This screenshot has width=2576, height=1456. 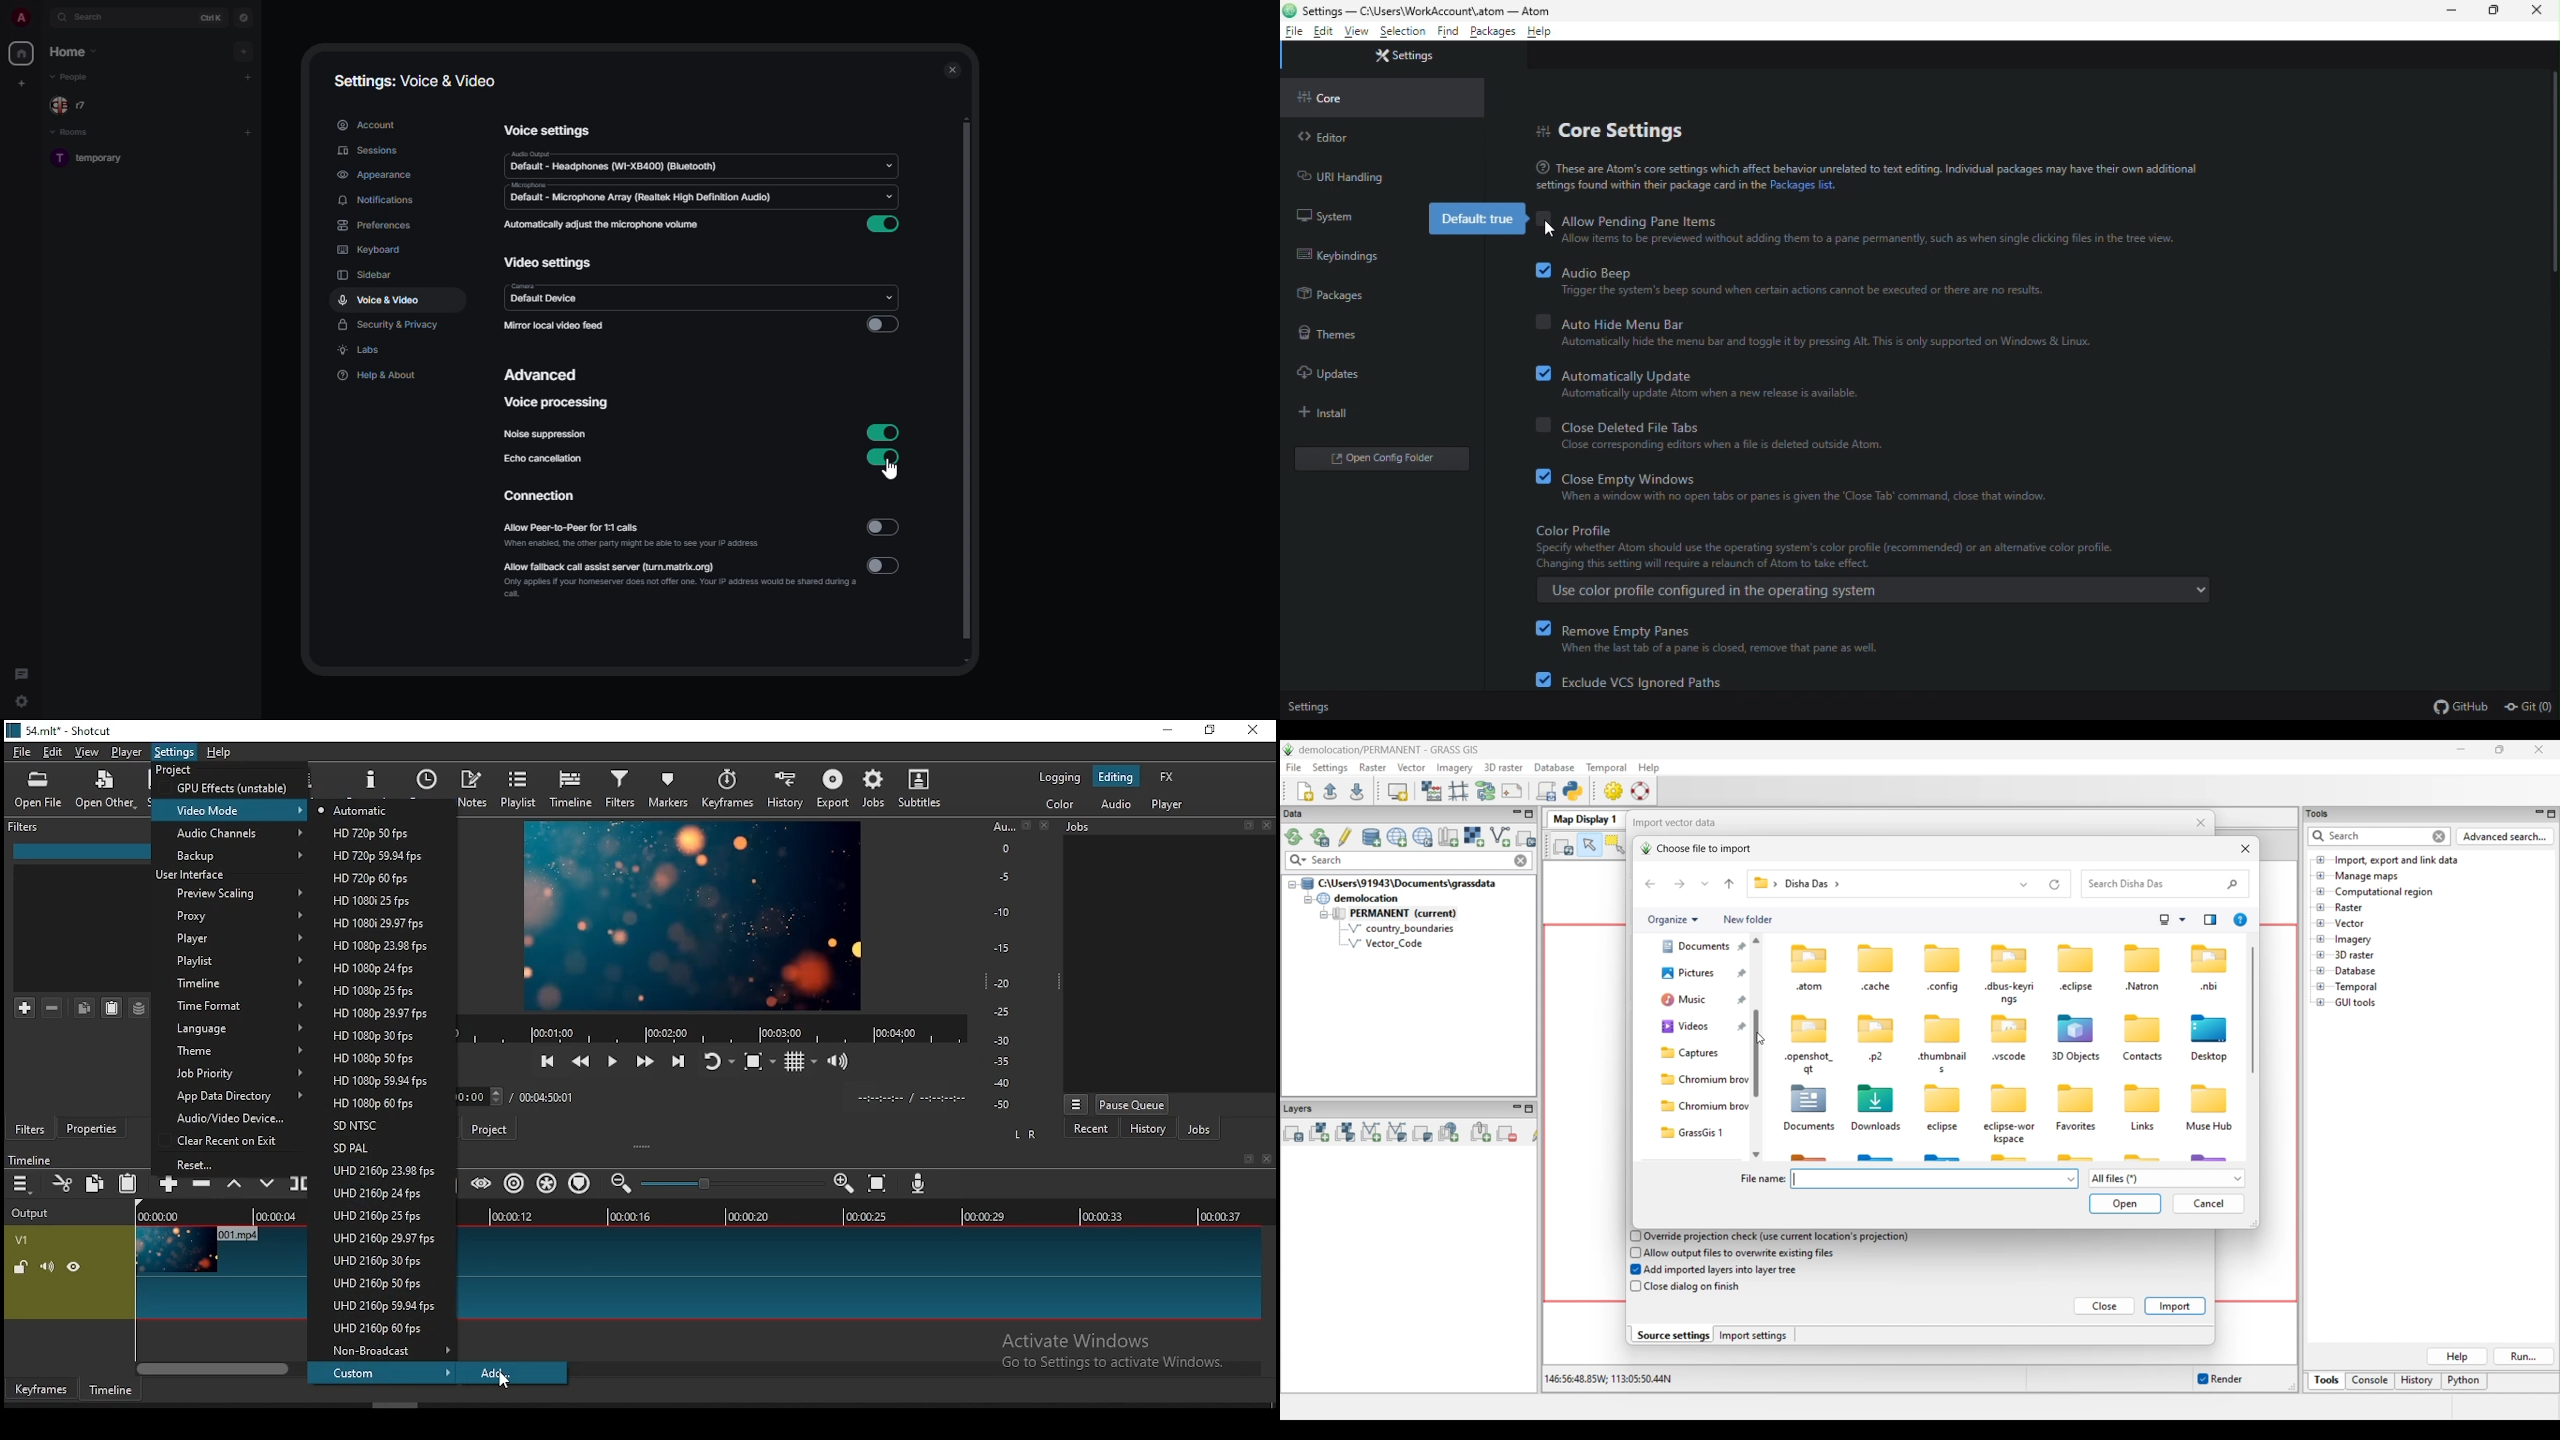 I want to click on drop list, so click(x=481, y=1097).